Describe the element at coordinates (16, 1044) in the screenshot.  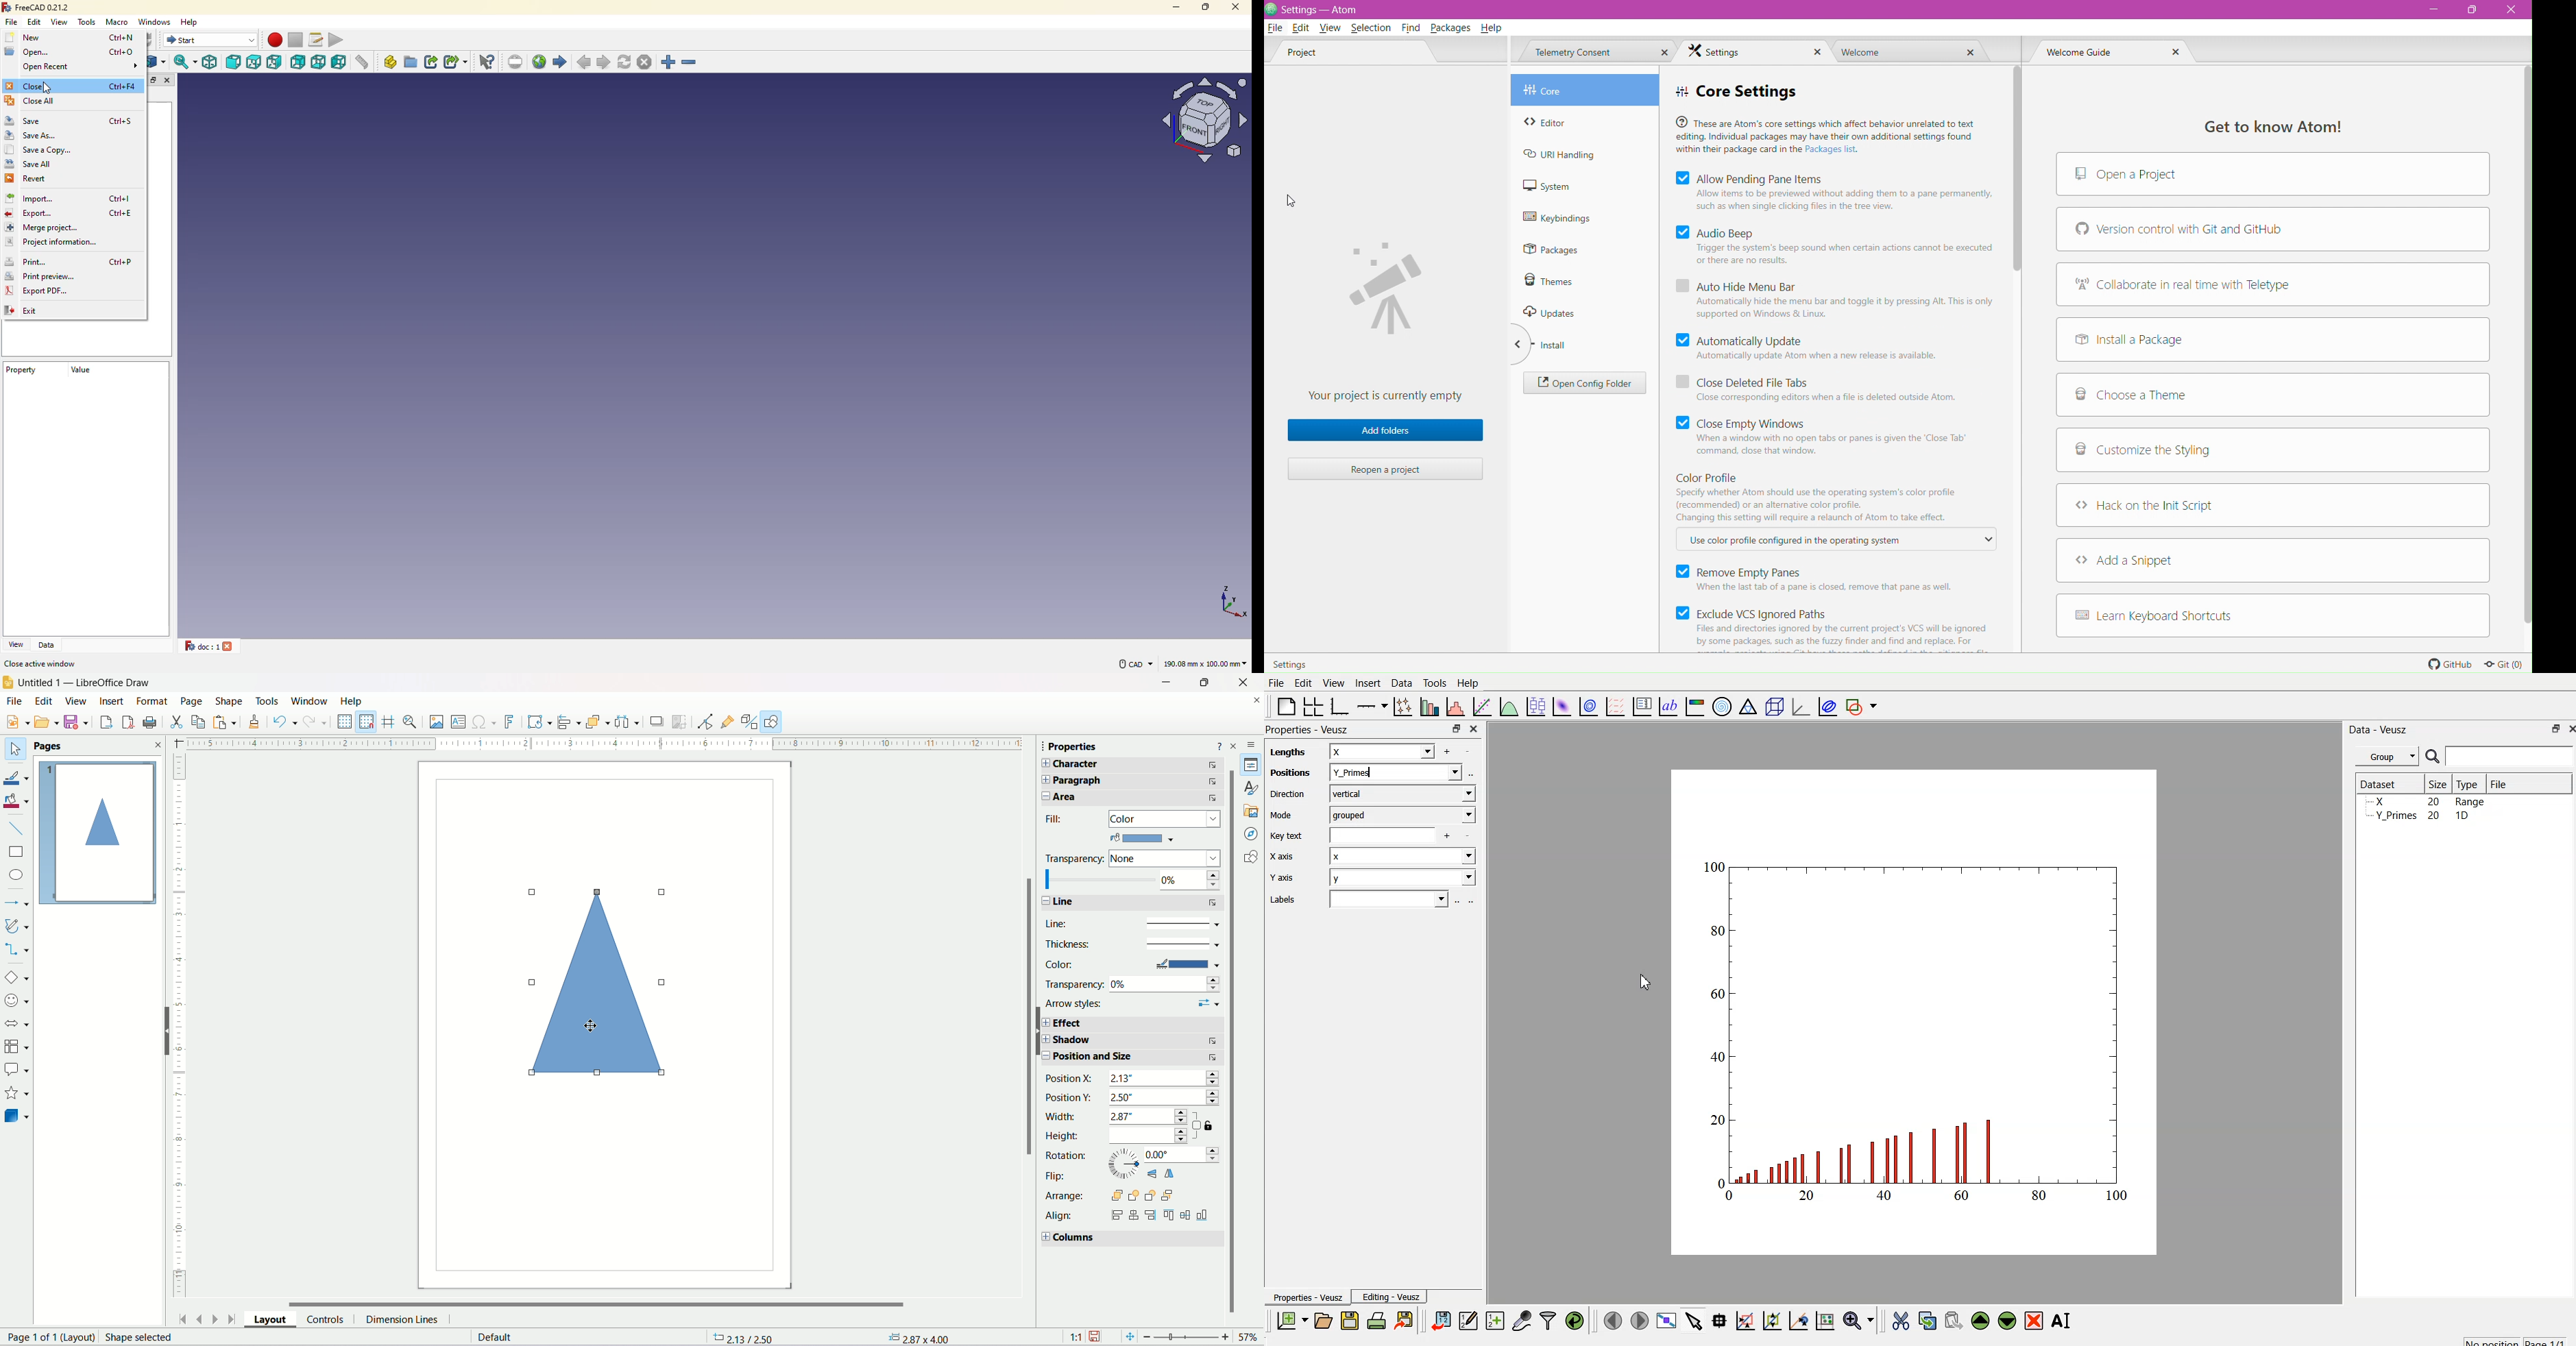
I see `Flowchart` at that location.